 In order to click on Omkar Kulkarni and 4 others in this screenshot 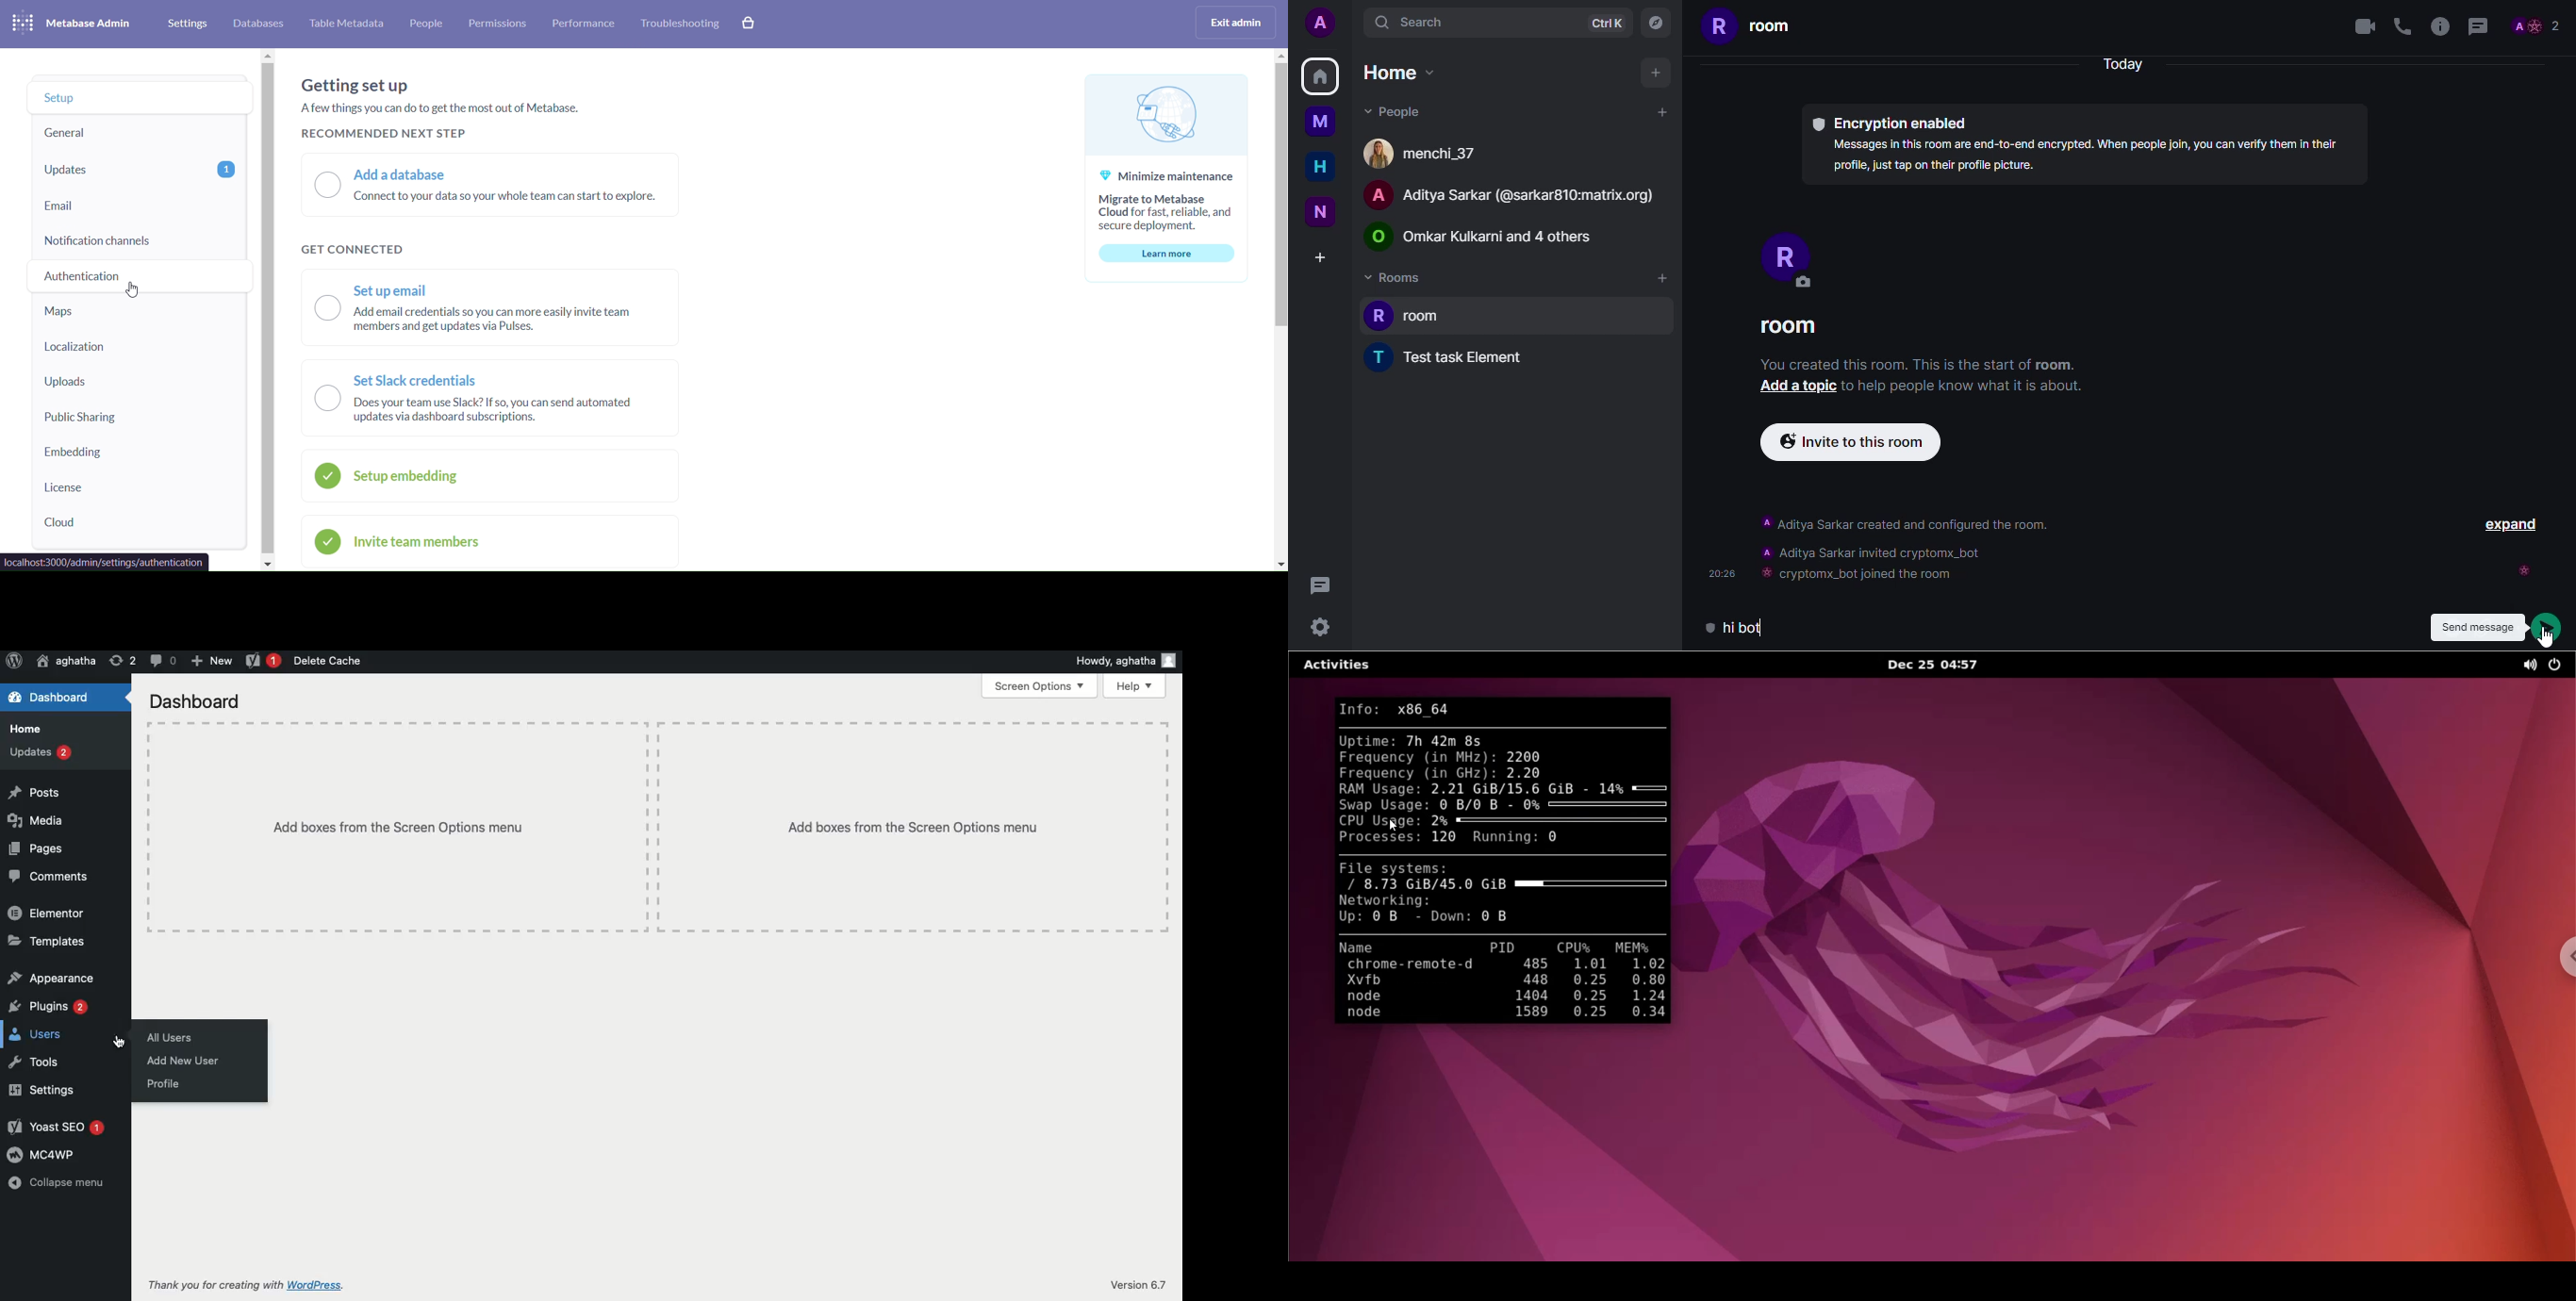, I will do `click(1504, 239)`.